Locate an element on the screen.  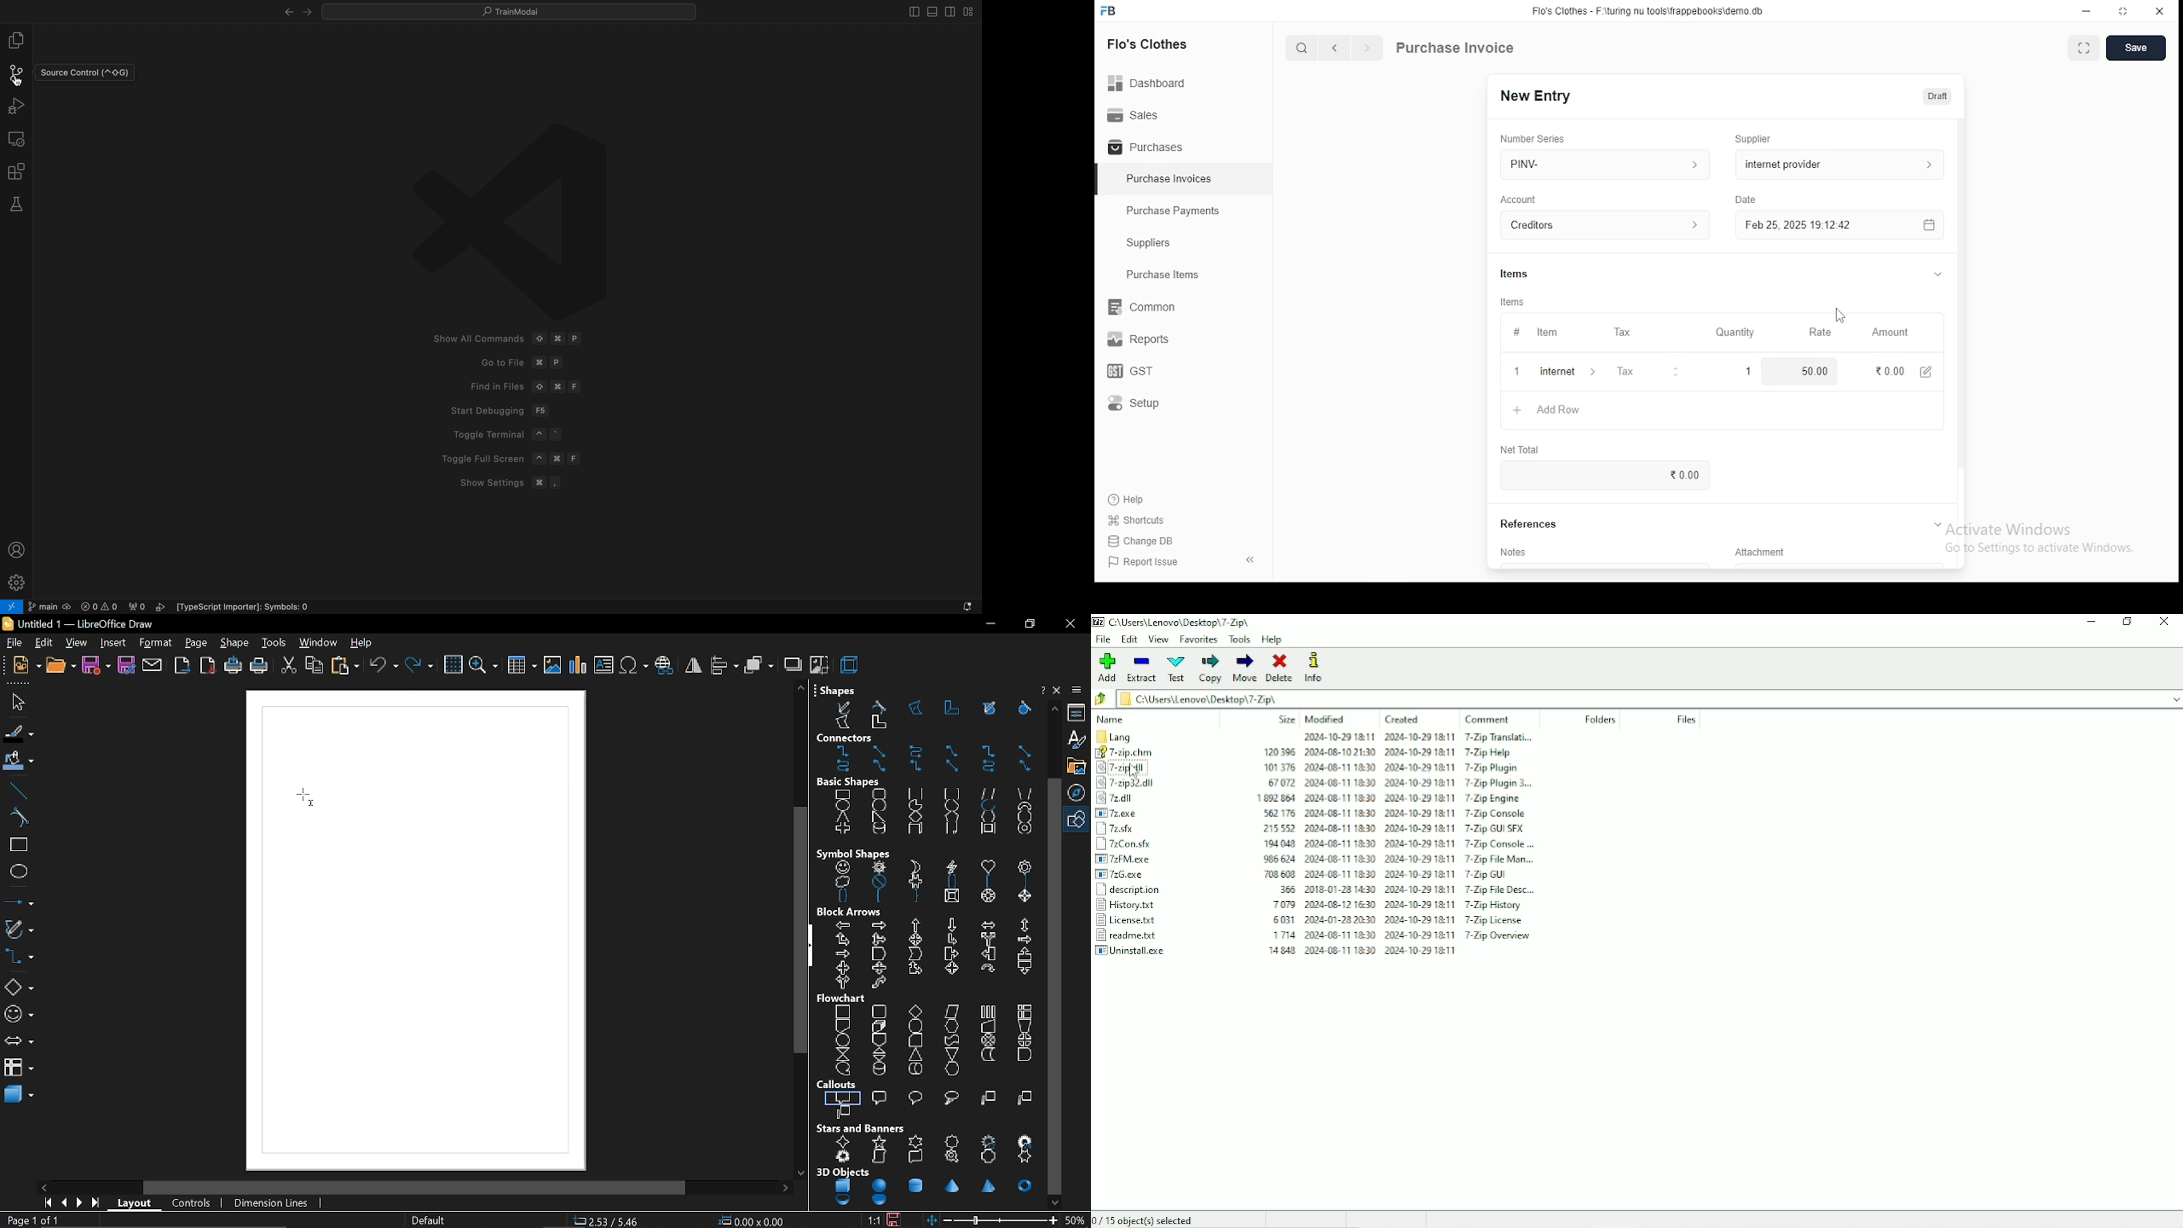
shadow is located at coordinates (792, 663).